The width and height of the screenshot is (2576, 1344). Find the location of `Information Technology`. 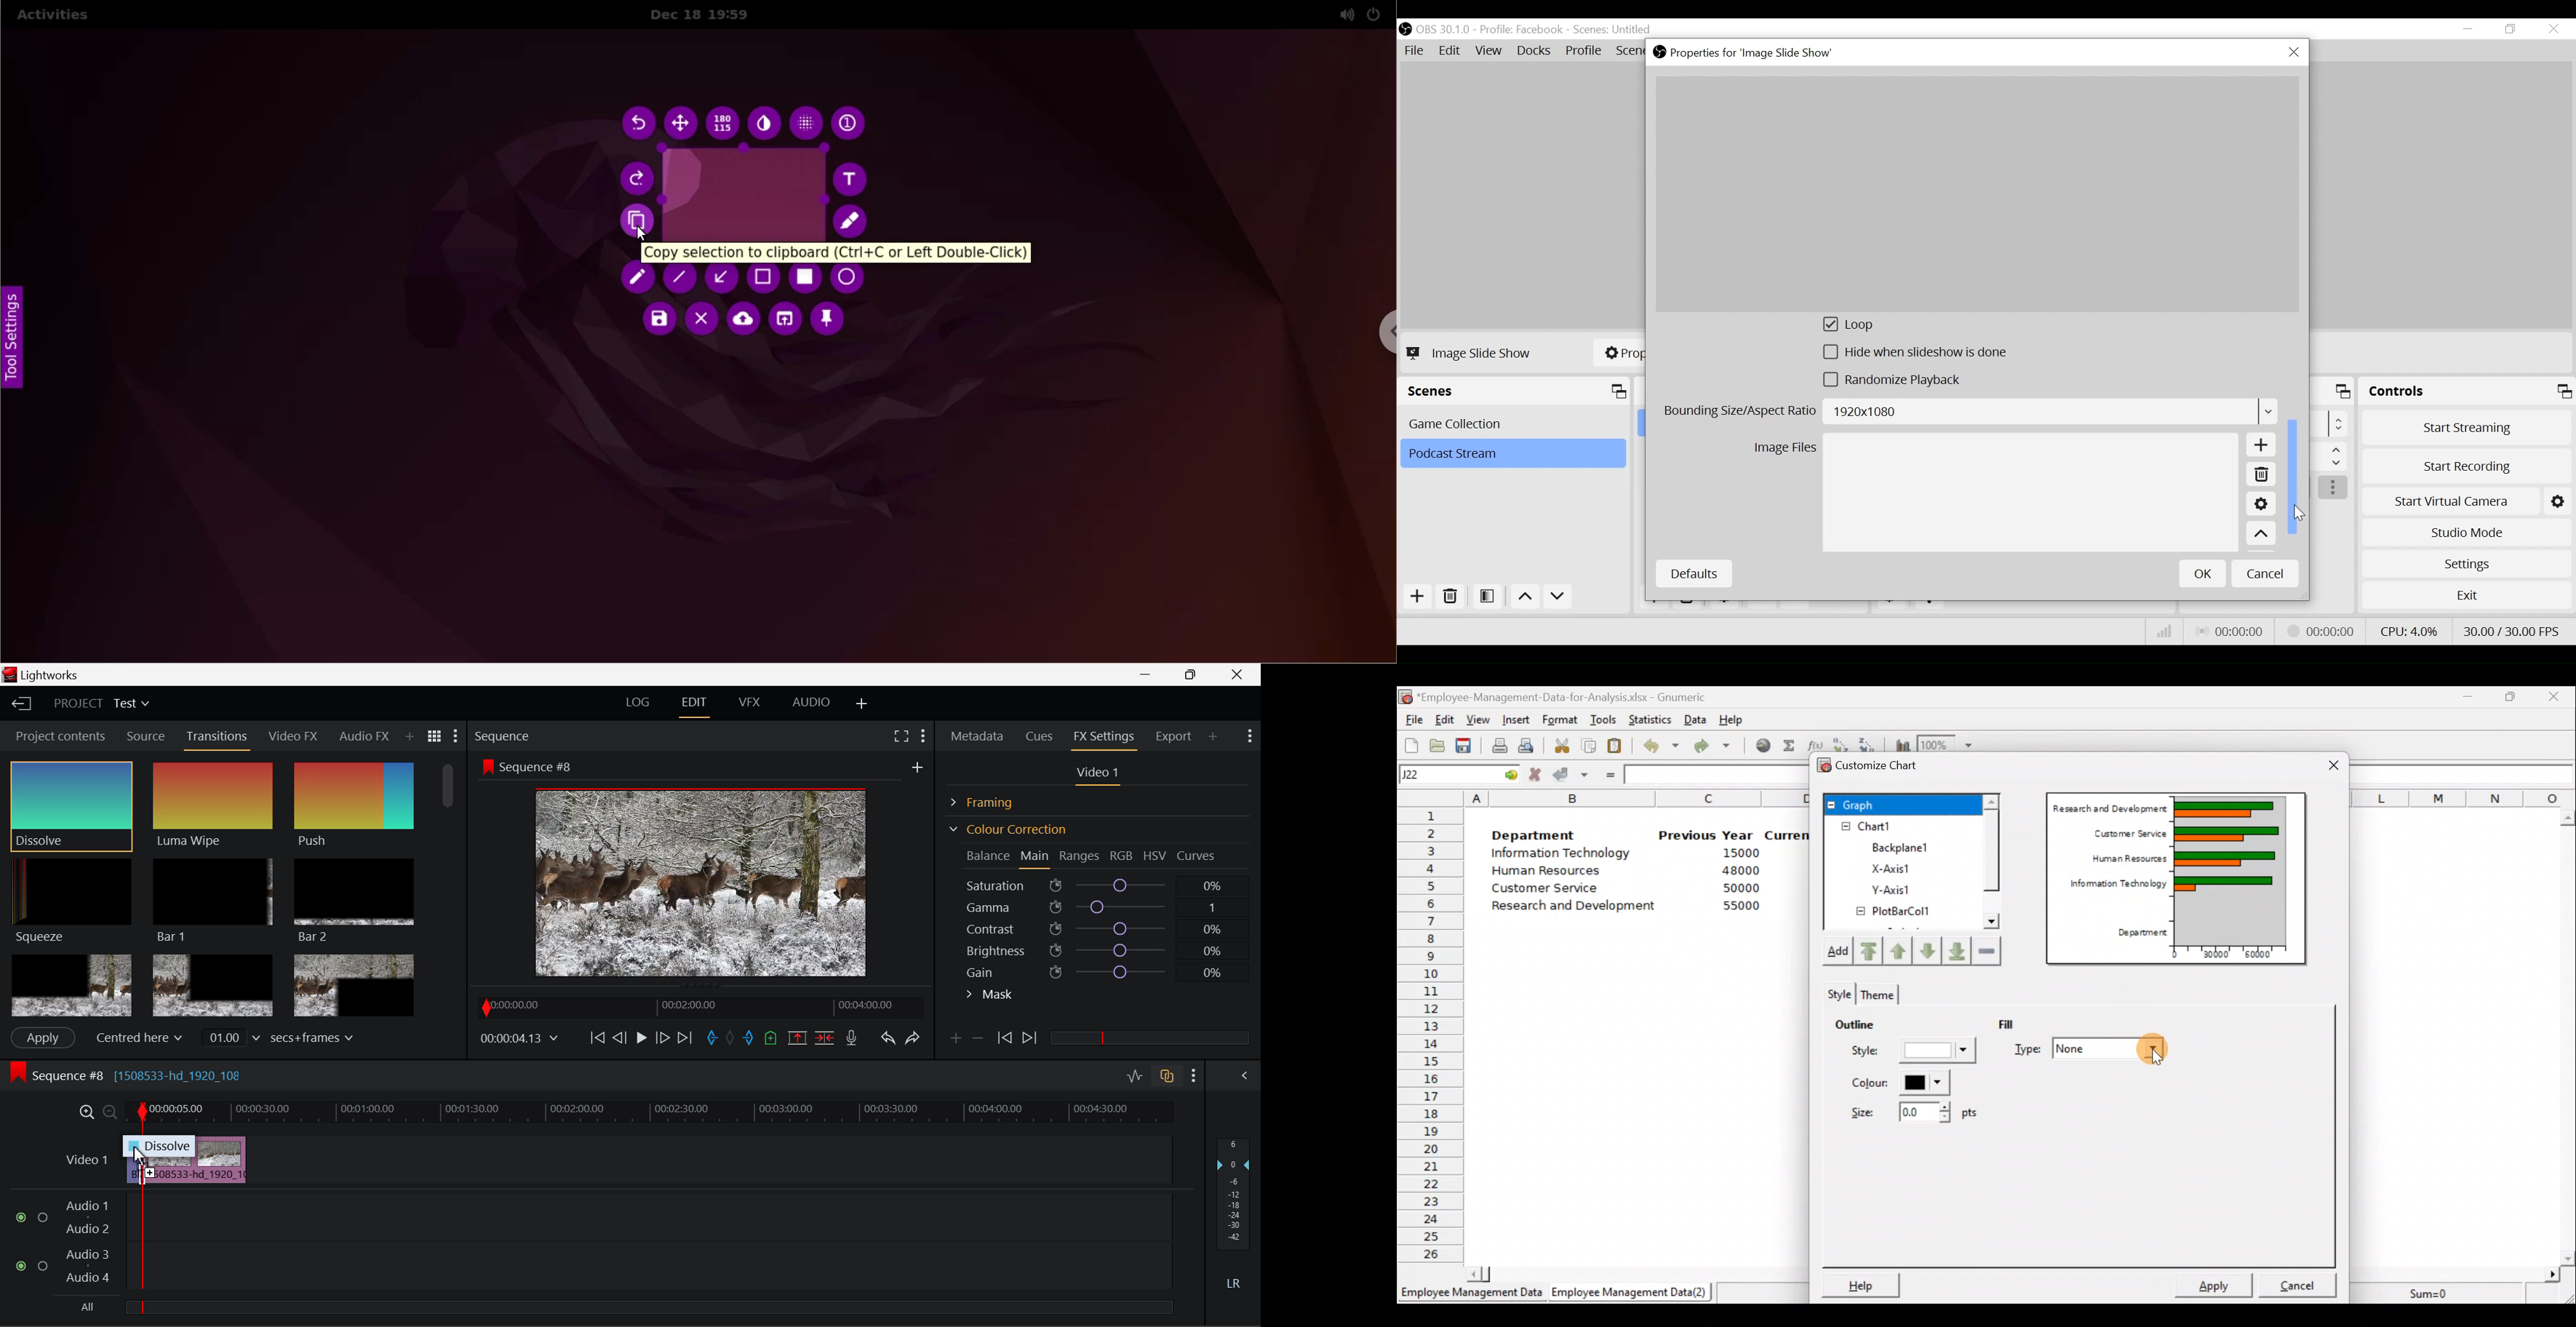

Information Technology is located at coordinates (2111, 888).